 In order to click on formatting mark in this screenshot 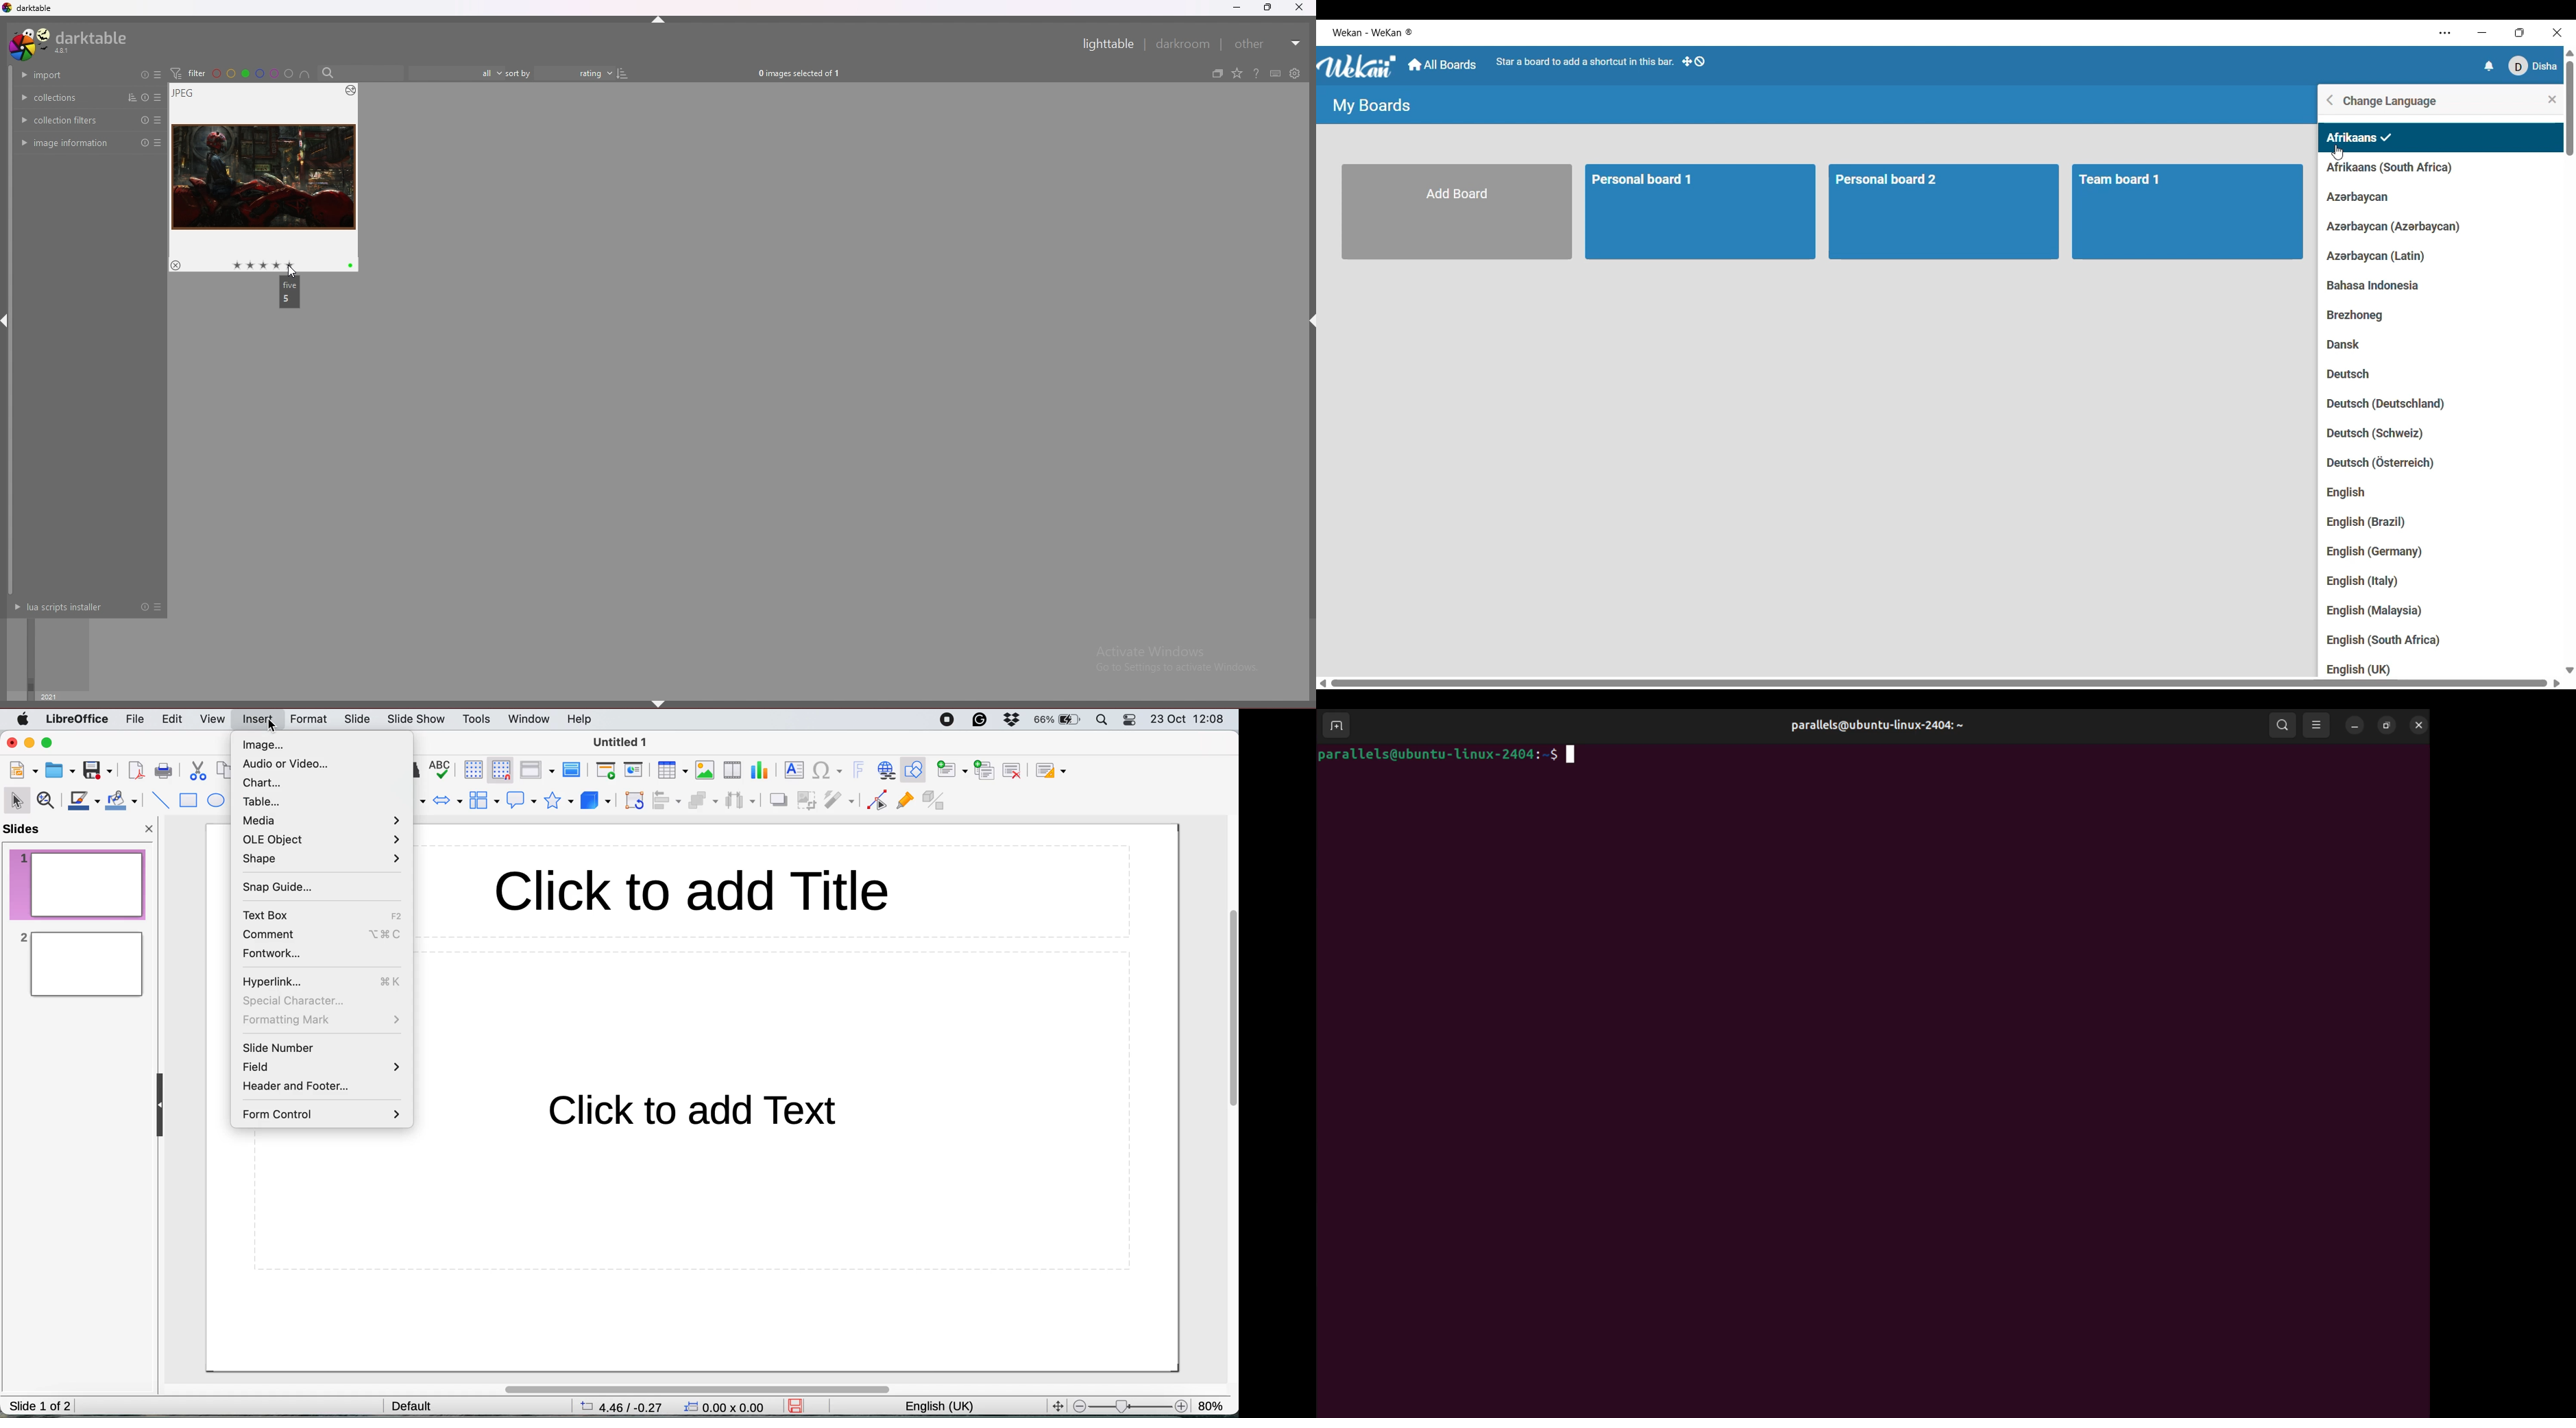, I will do `click(322, 1020)`.